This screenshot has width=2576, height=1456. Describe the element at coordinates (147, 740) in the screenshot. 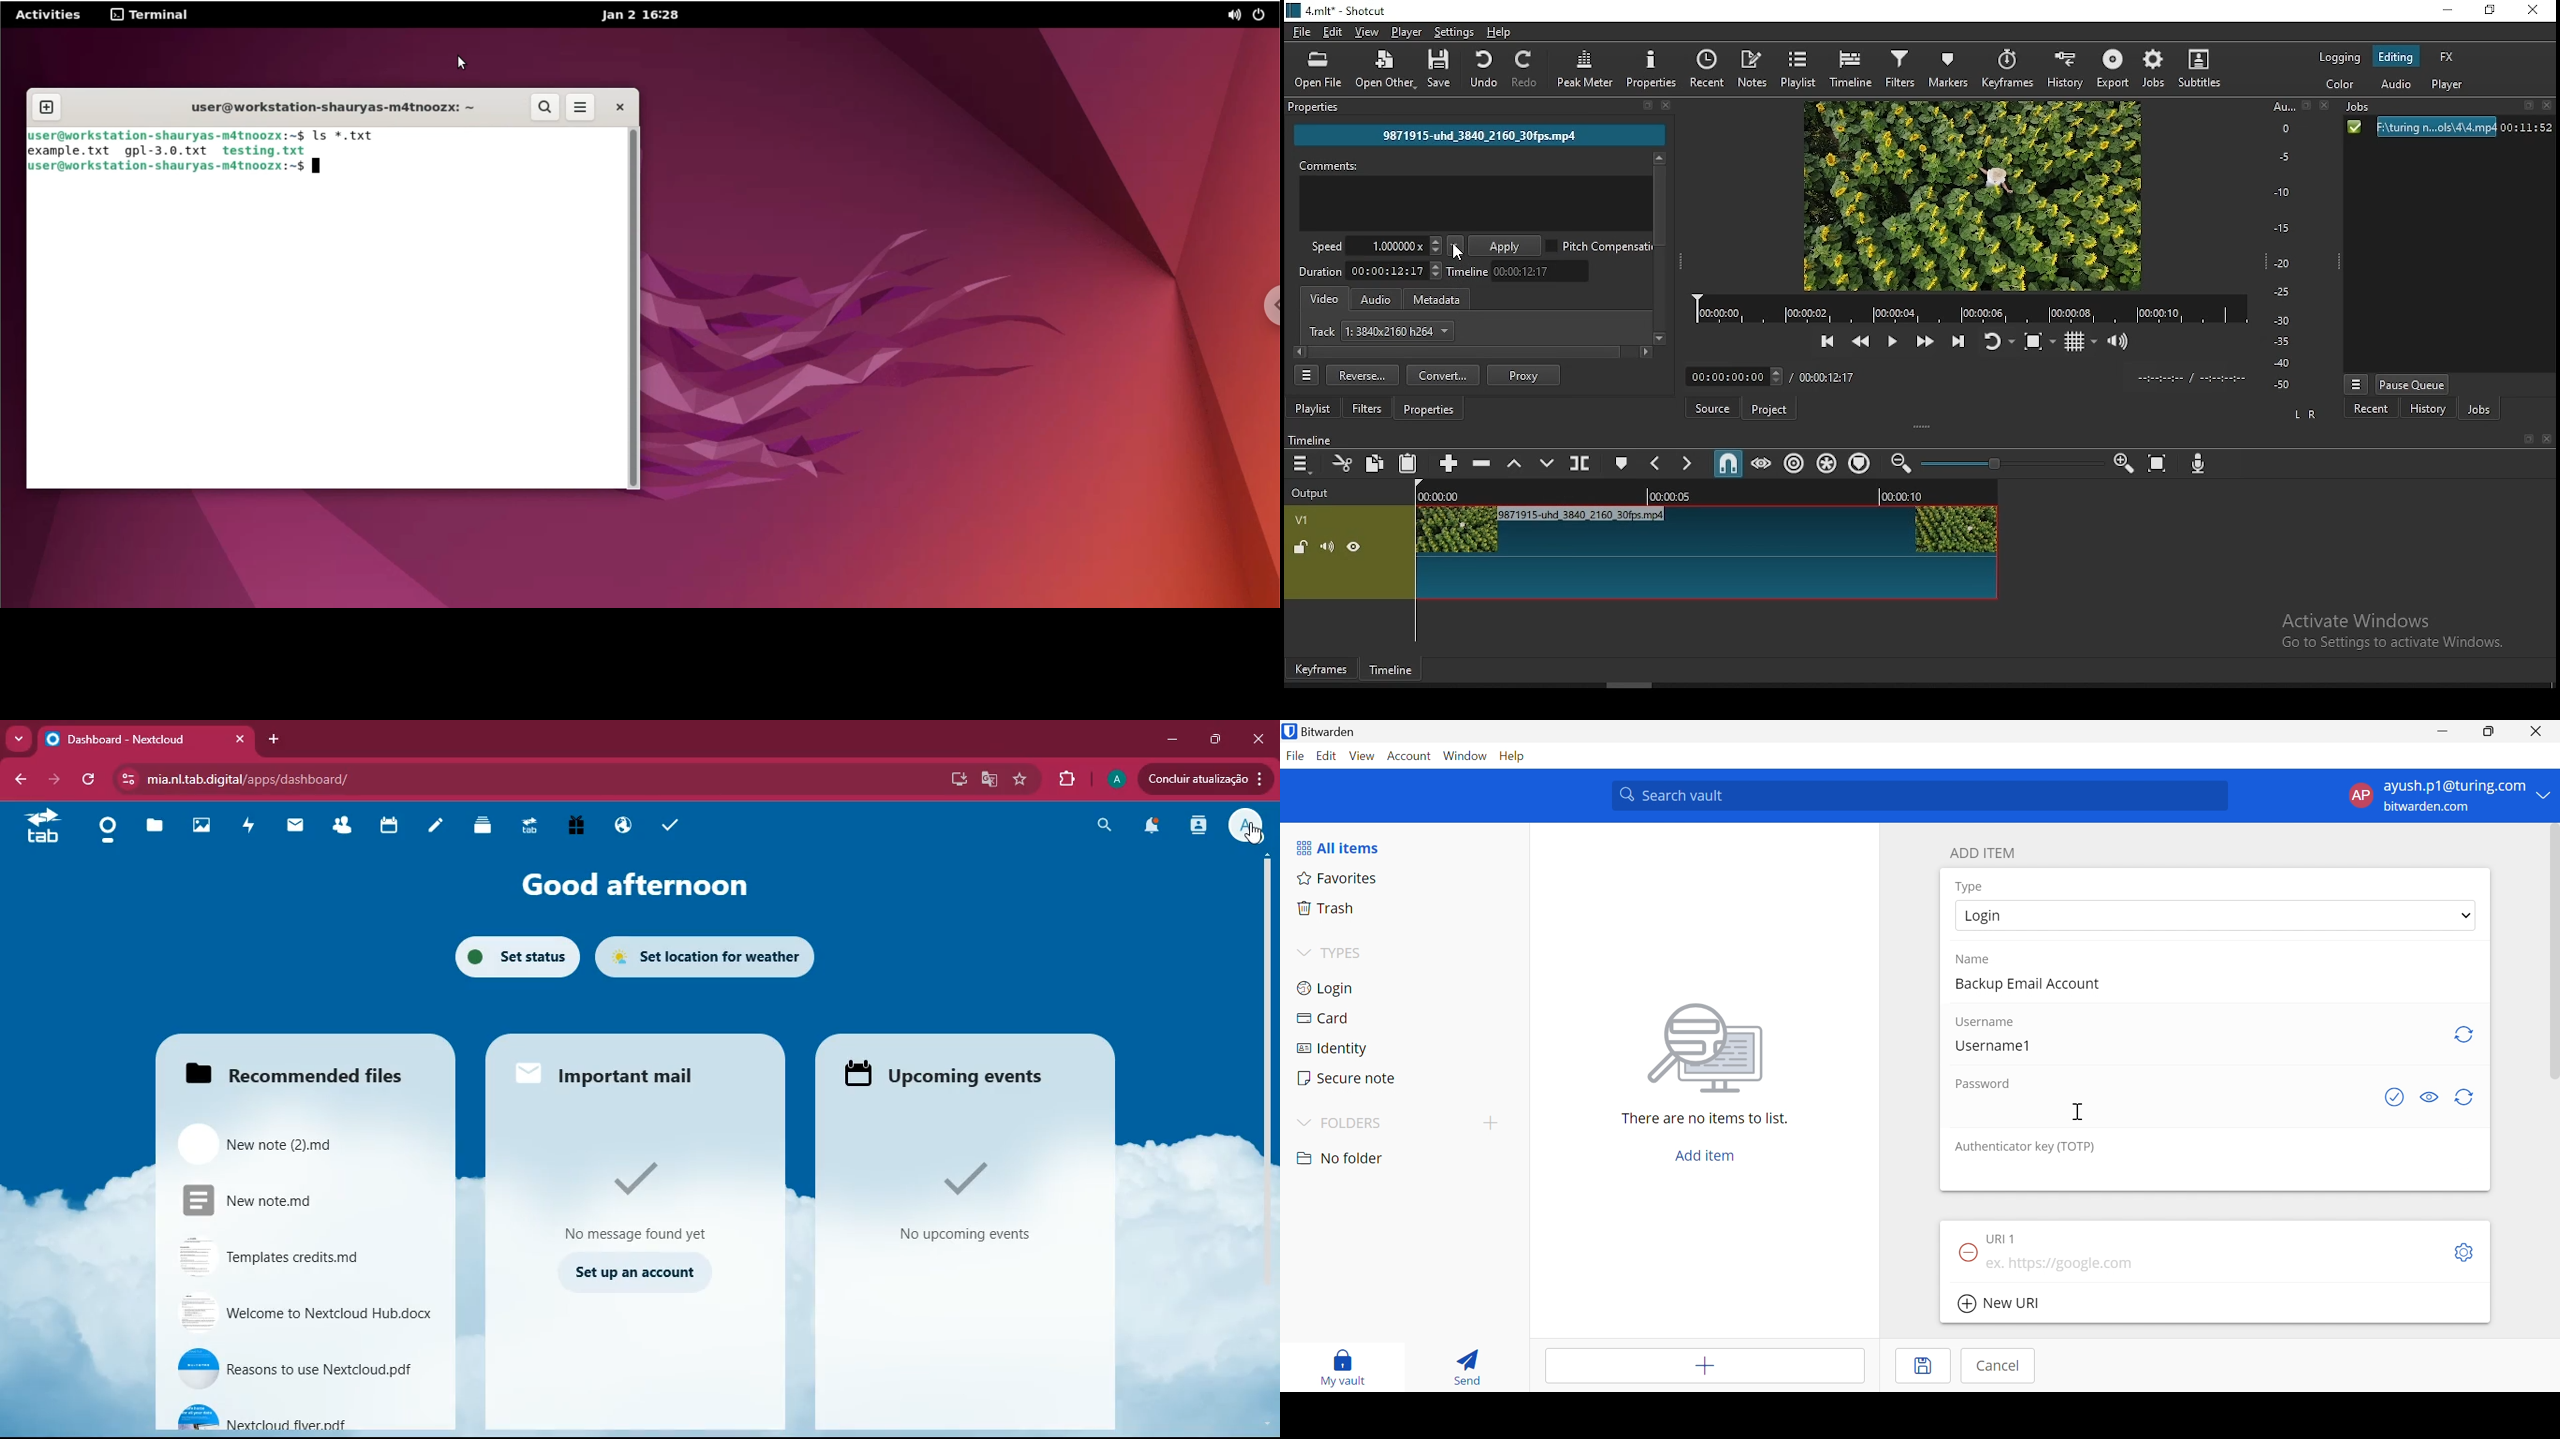

I see `Dashboard - Nextcloud` at that location.